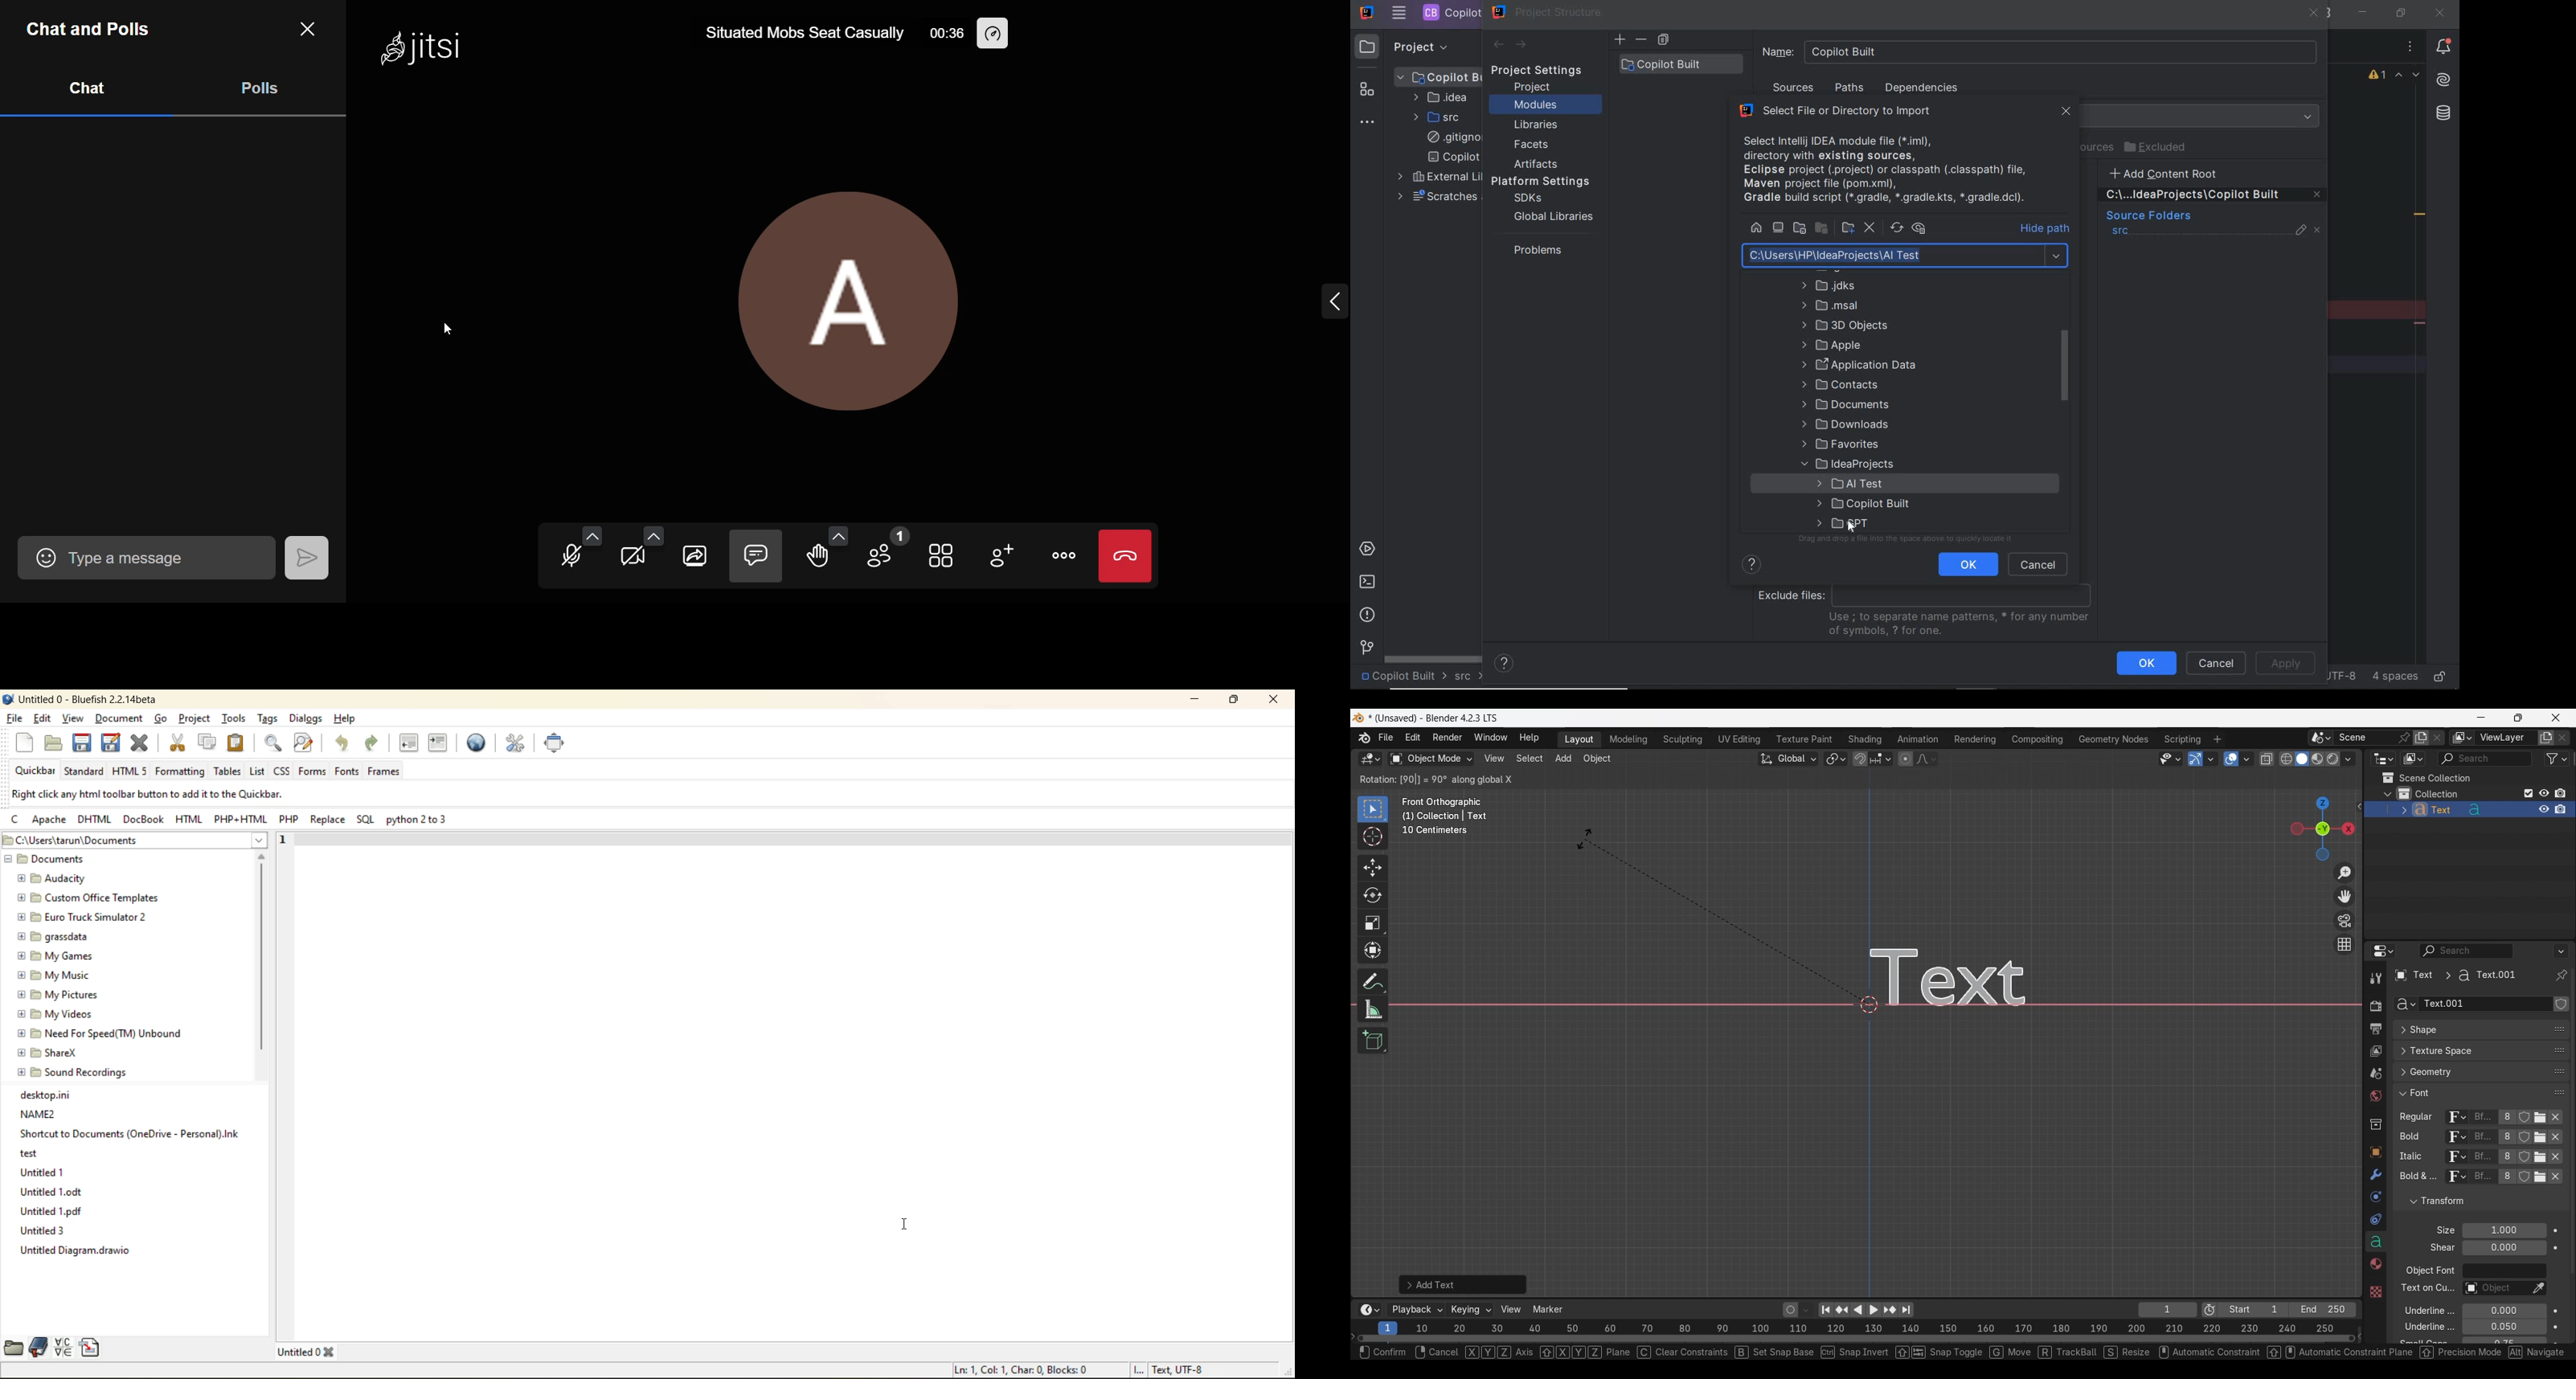  Describe the element at coordinates (999, 553) in the screenshot. I see `invite people` at that location.